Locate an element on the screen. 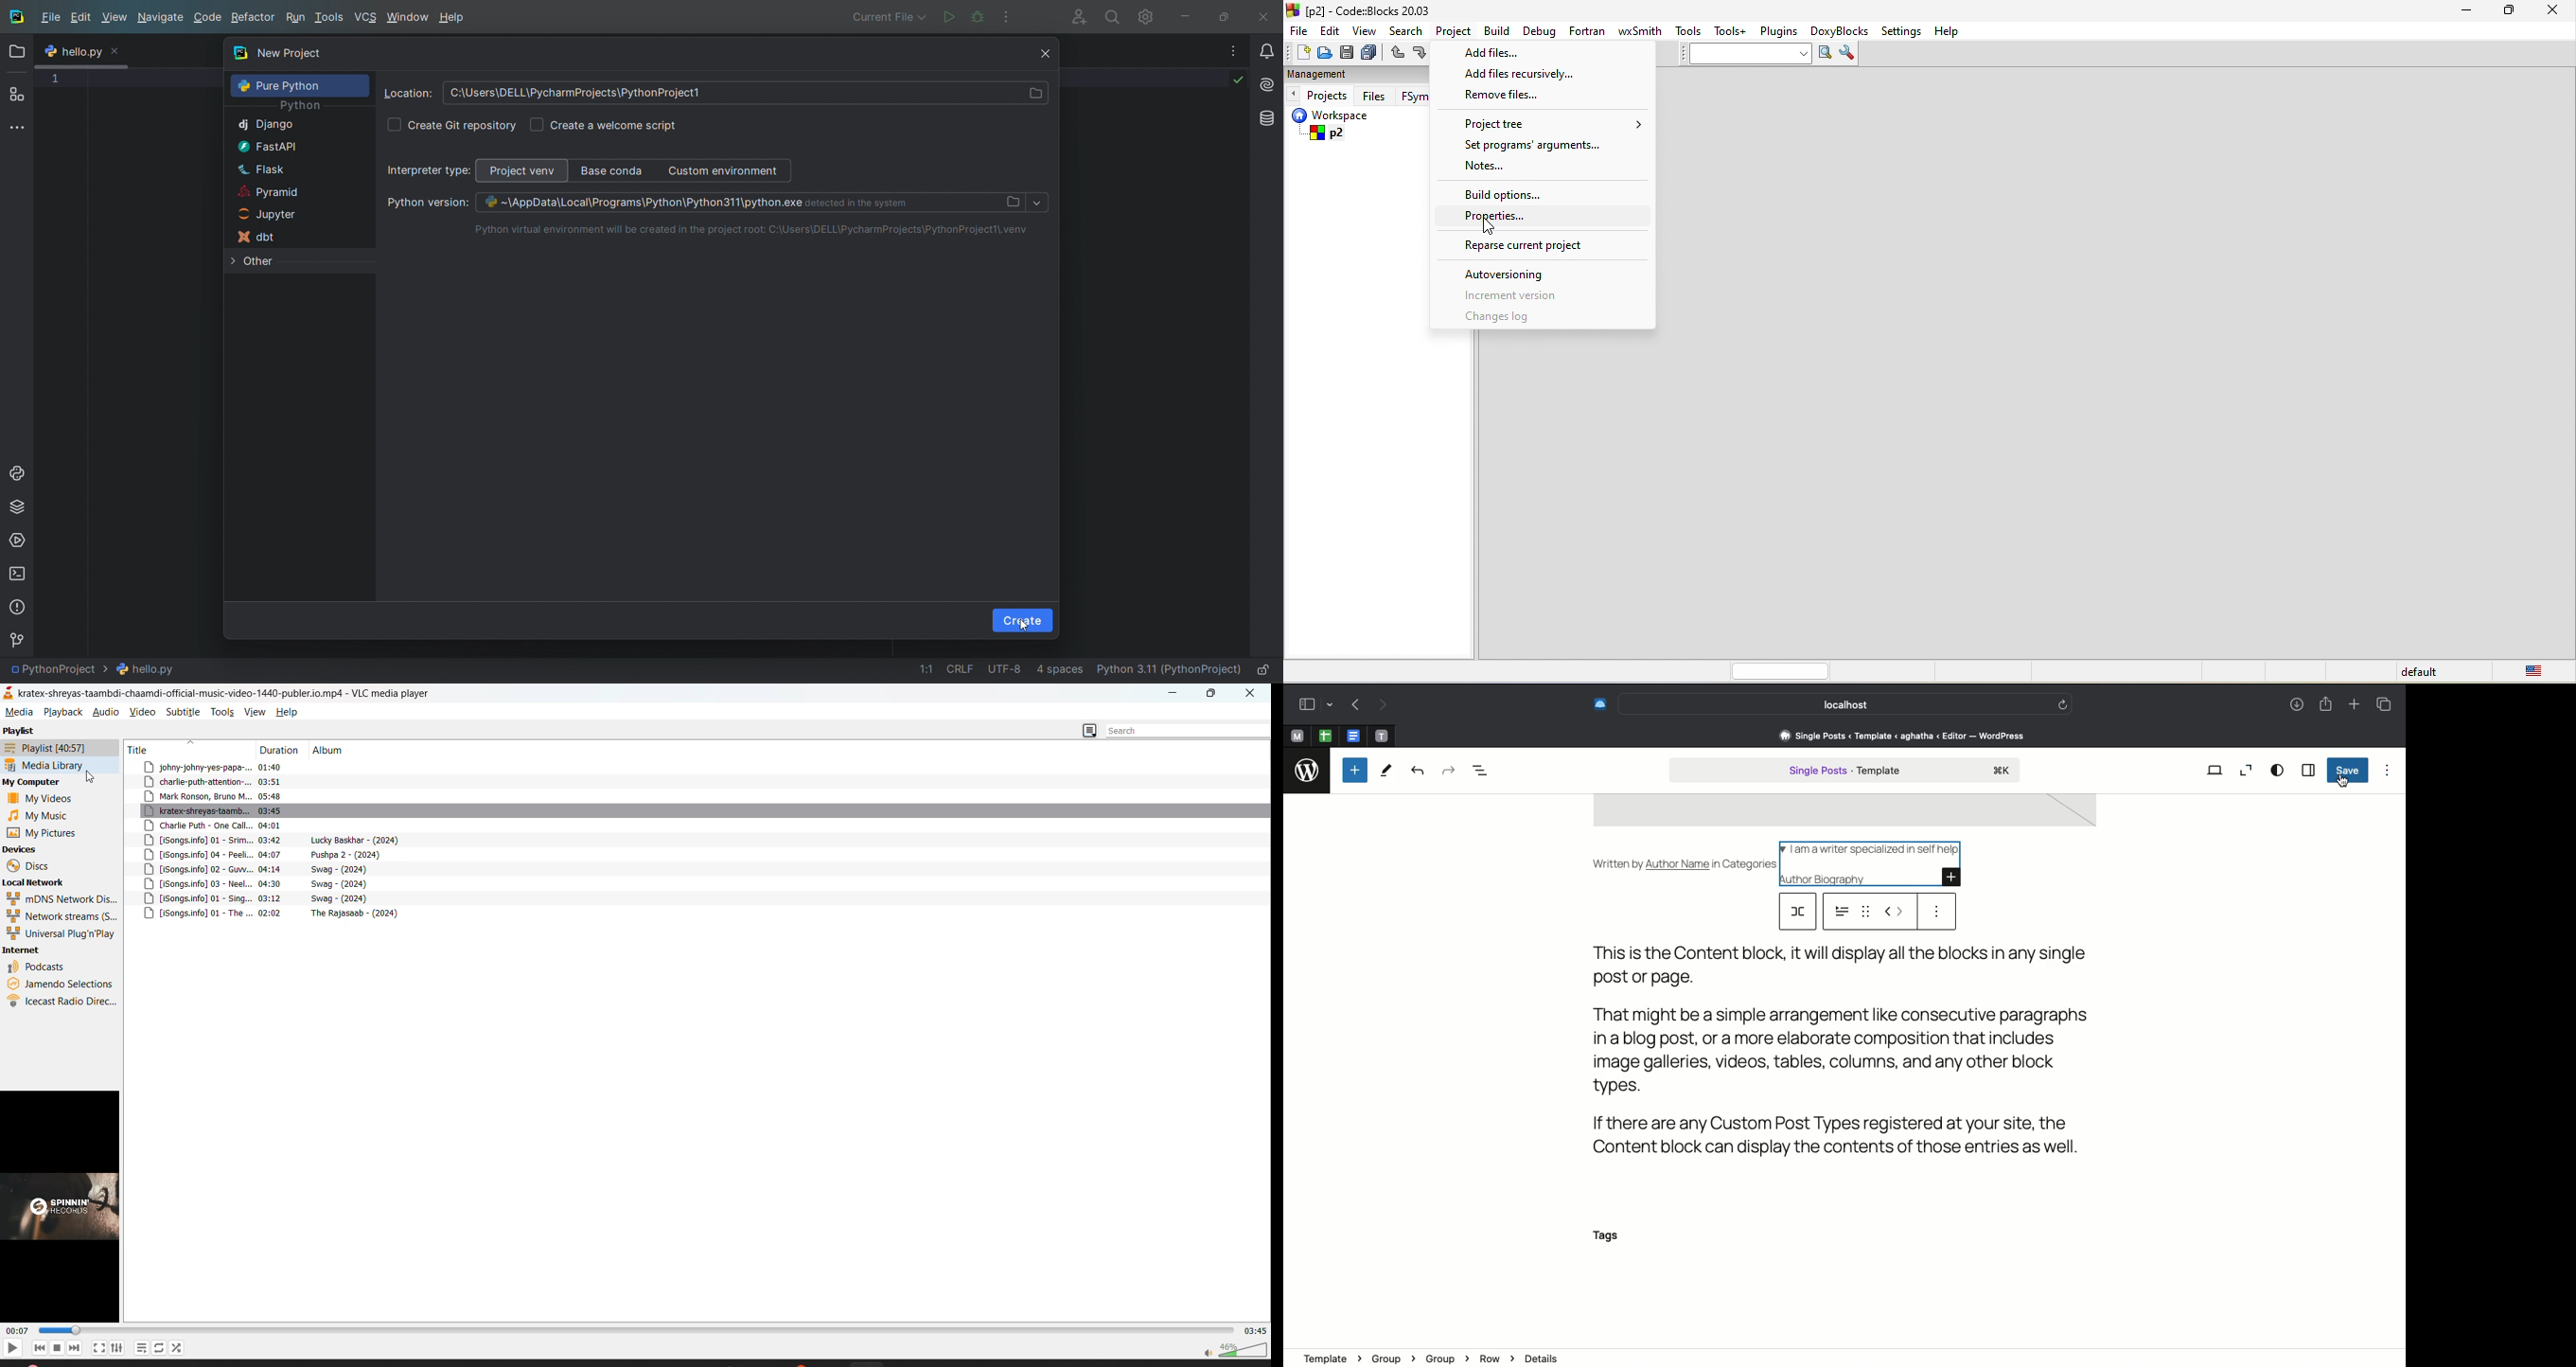 The height and width of the screenshot is (1372, 2576). Tabs is located at coordinates (2384, 704).